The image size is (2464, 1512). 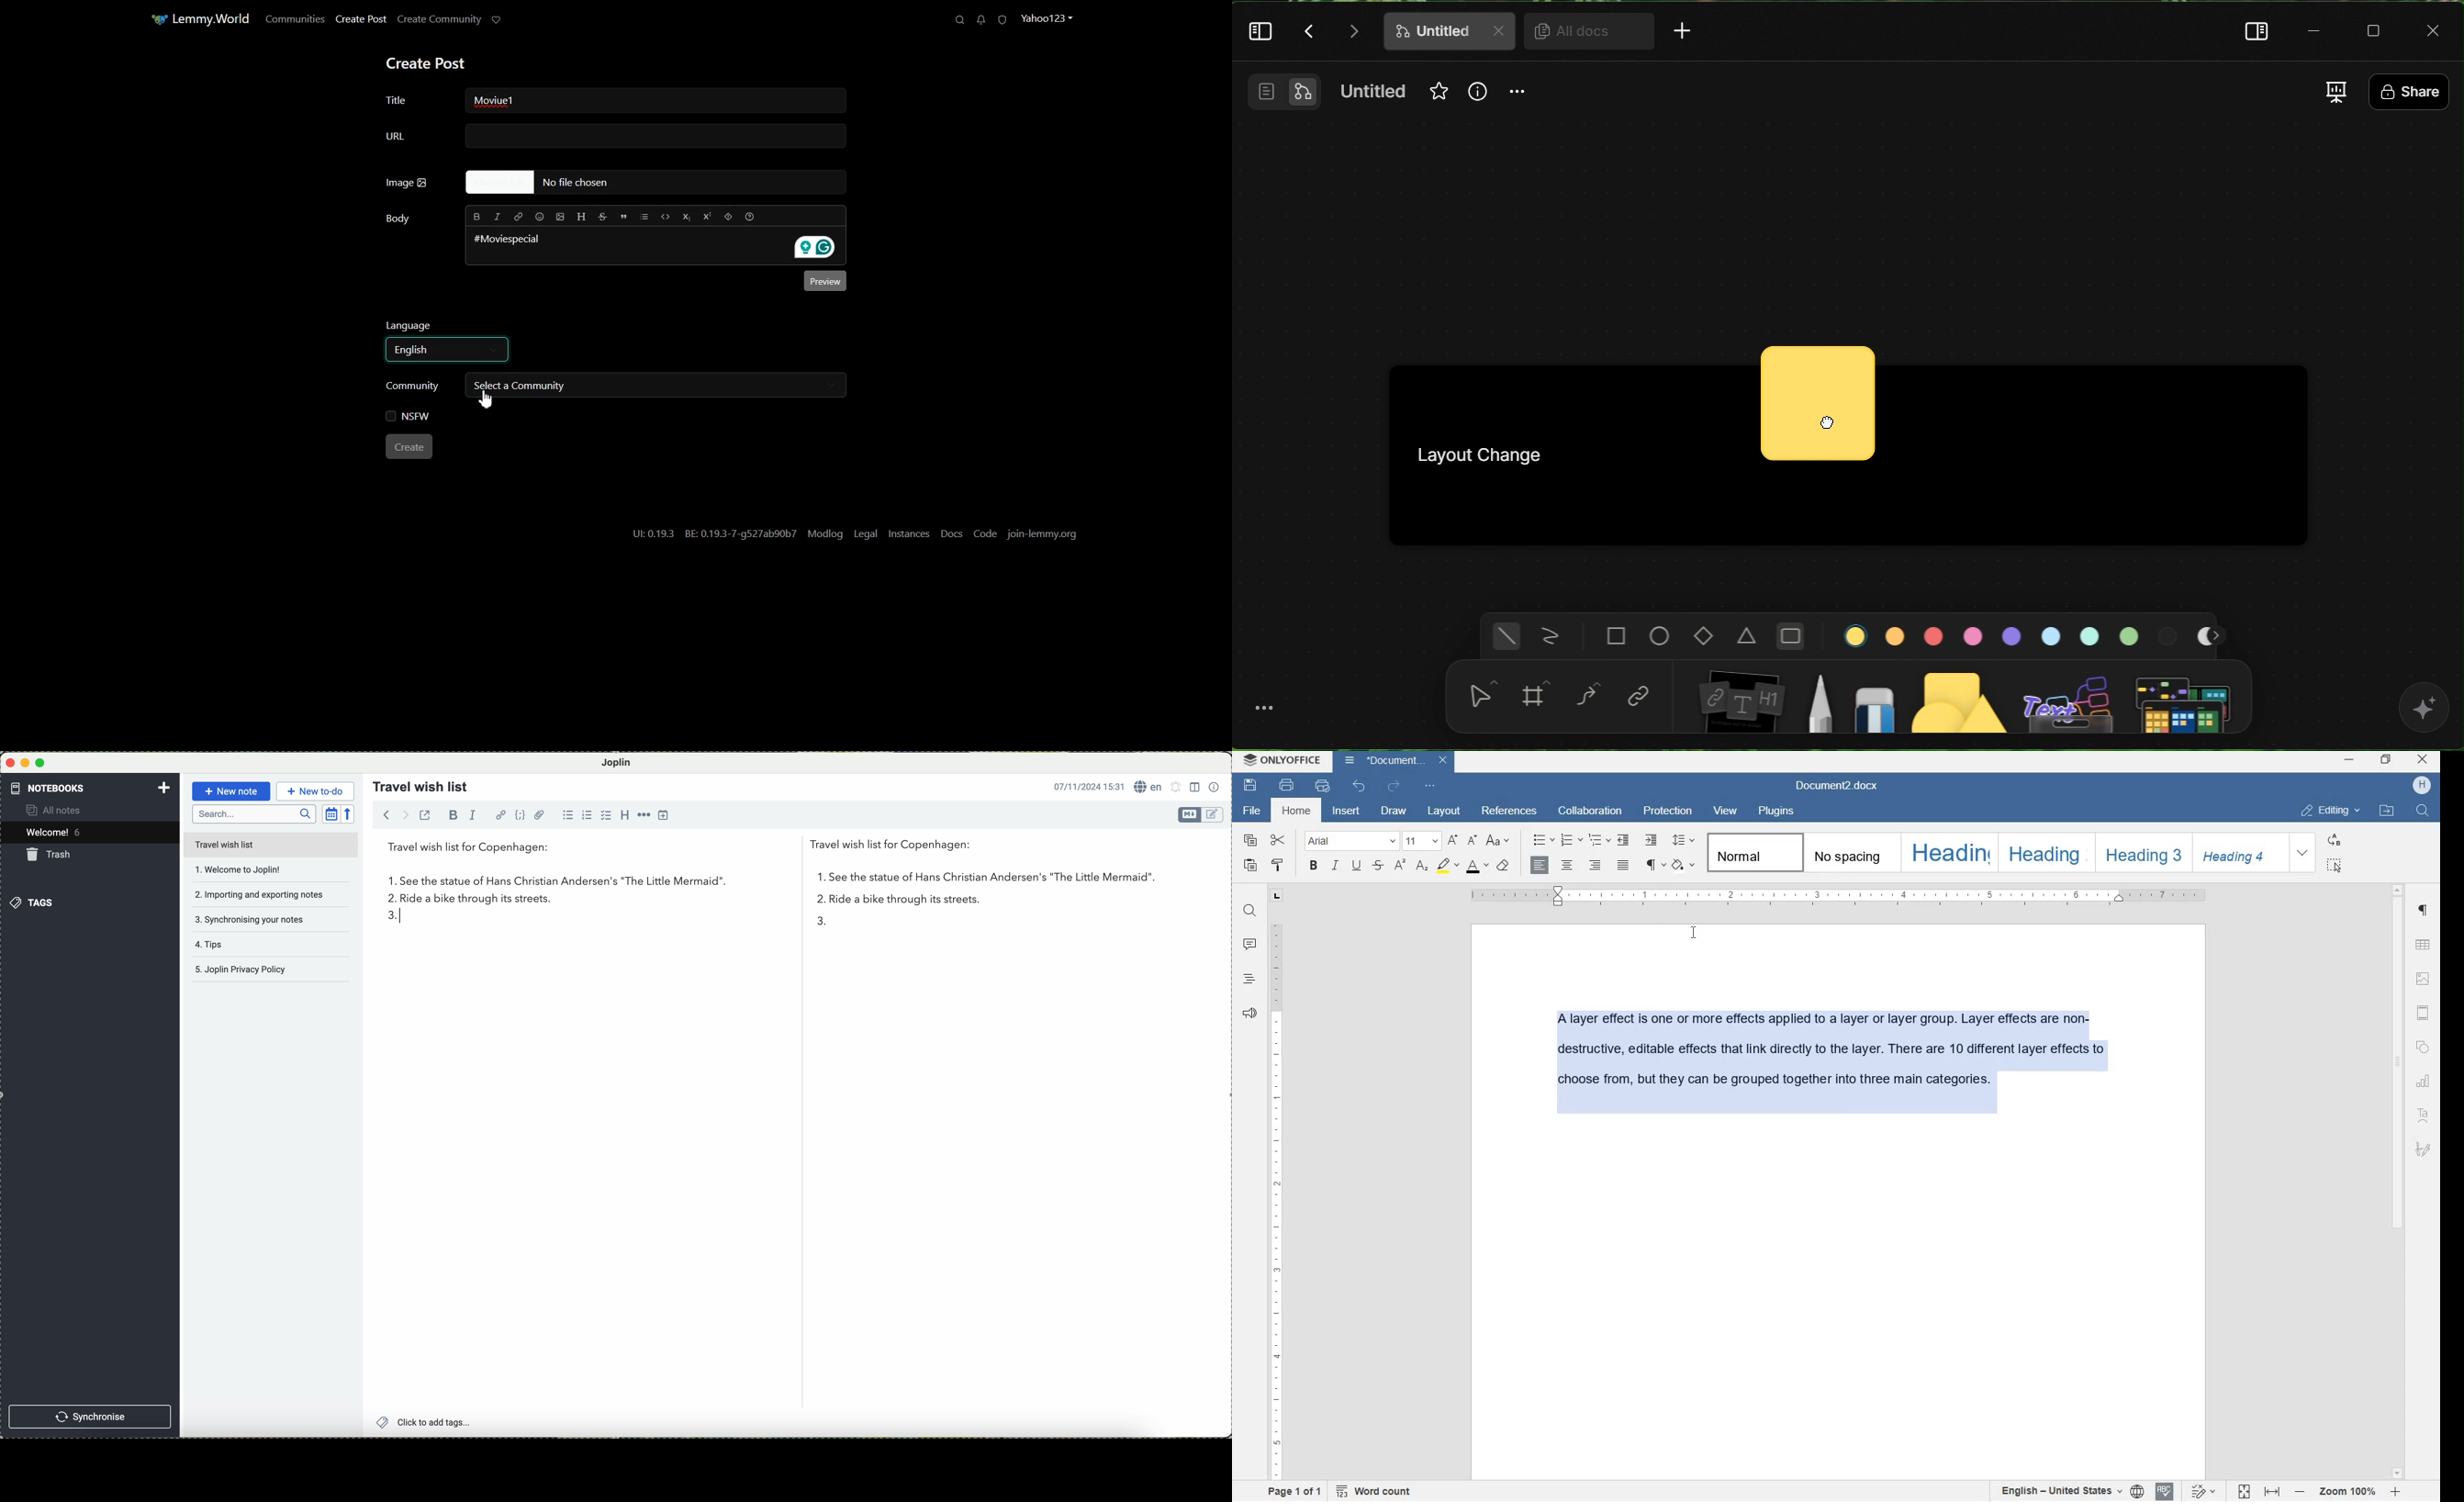 What do you see at coordinates (1615, 635) in the screenshot?
I see `square` at bounding box center [1615, 635].